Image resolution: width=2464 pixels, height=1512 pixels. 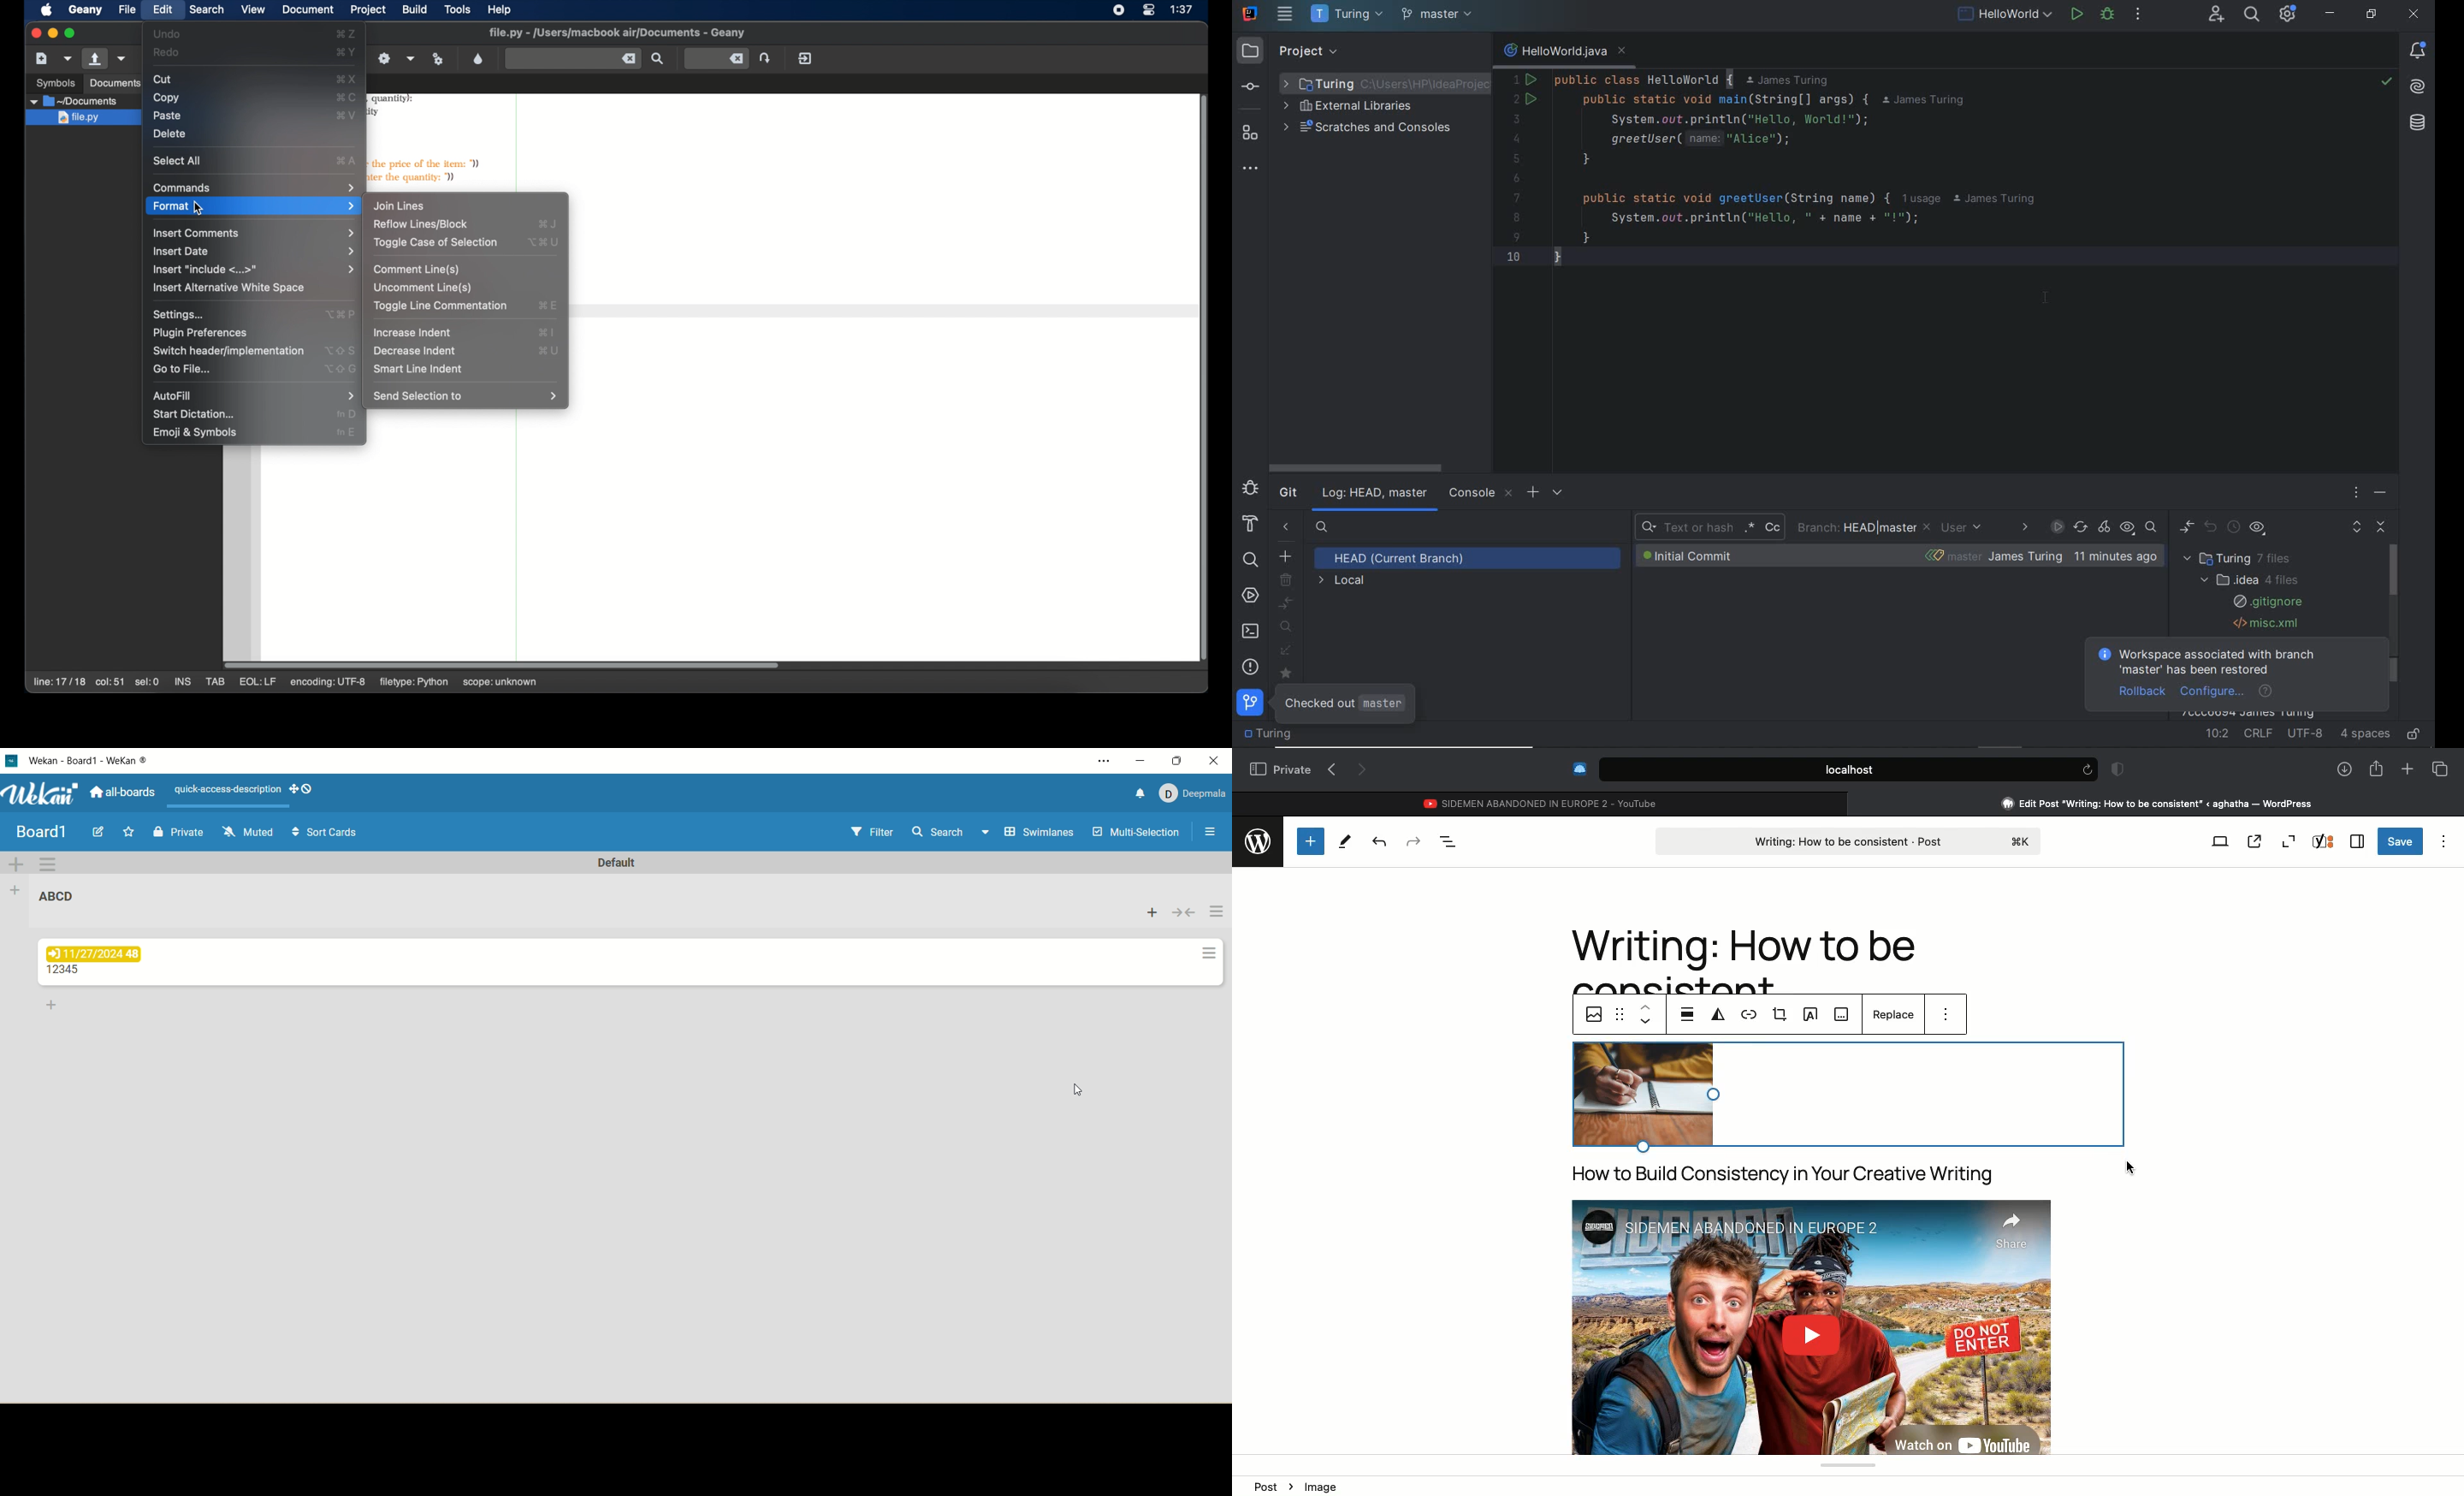 What do you see at coordinates (130, 831) in the screenshot?
I see `favorite` at bounding box center [130, 831].